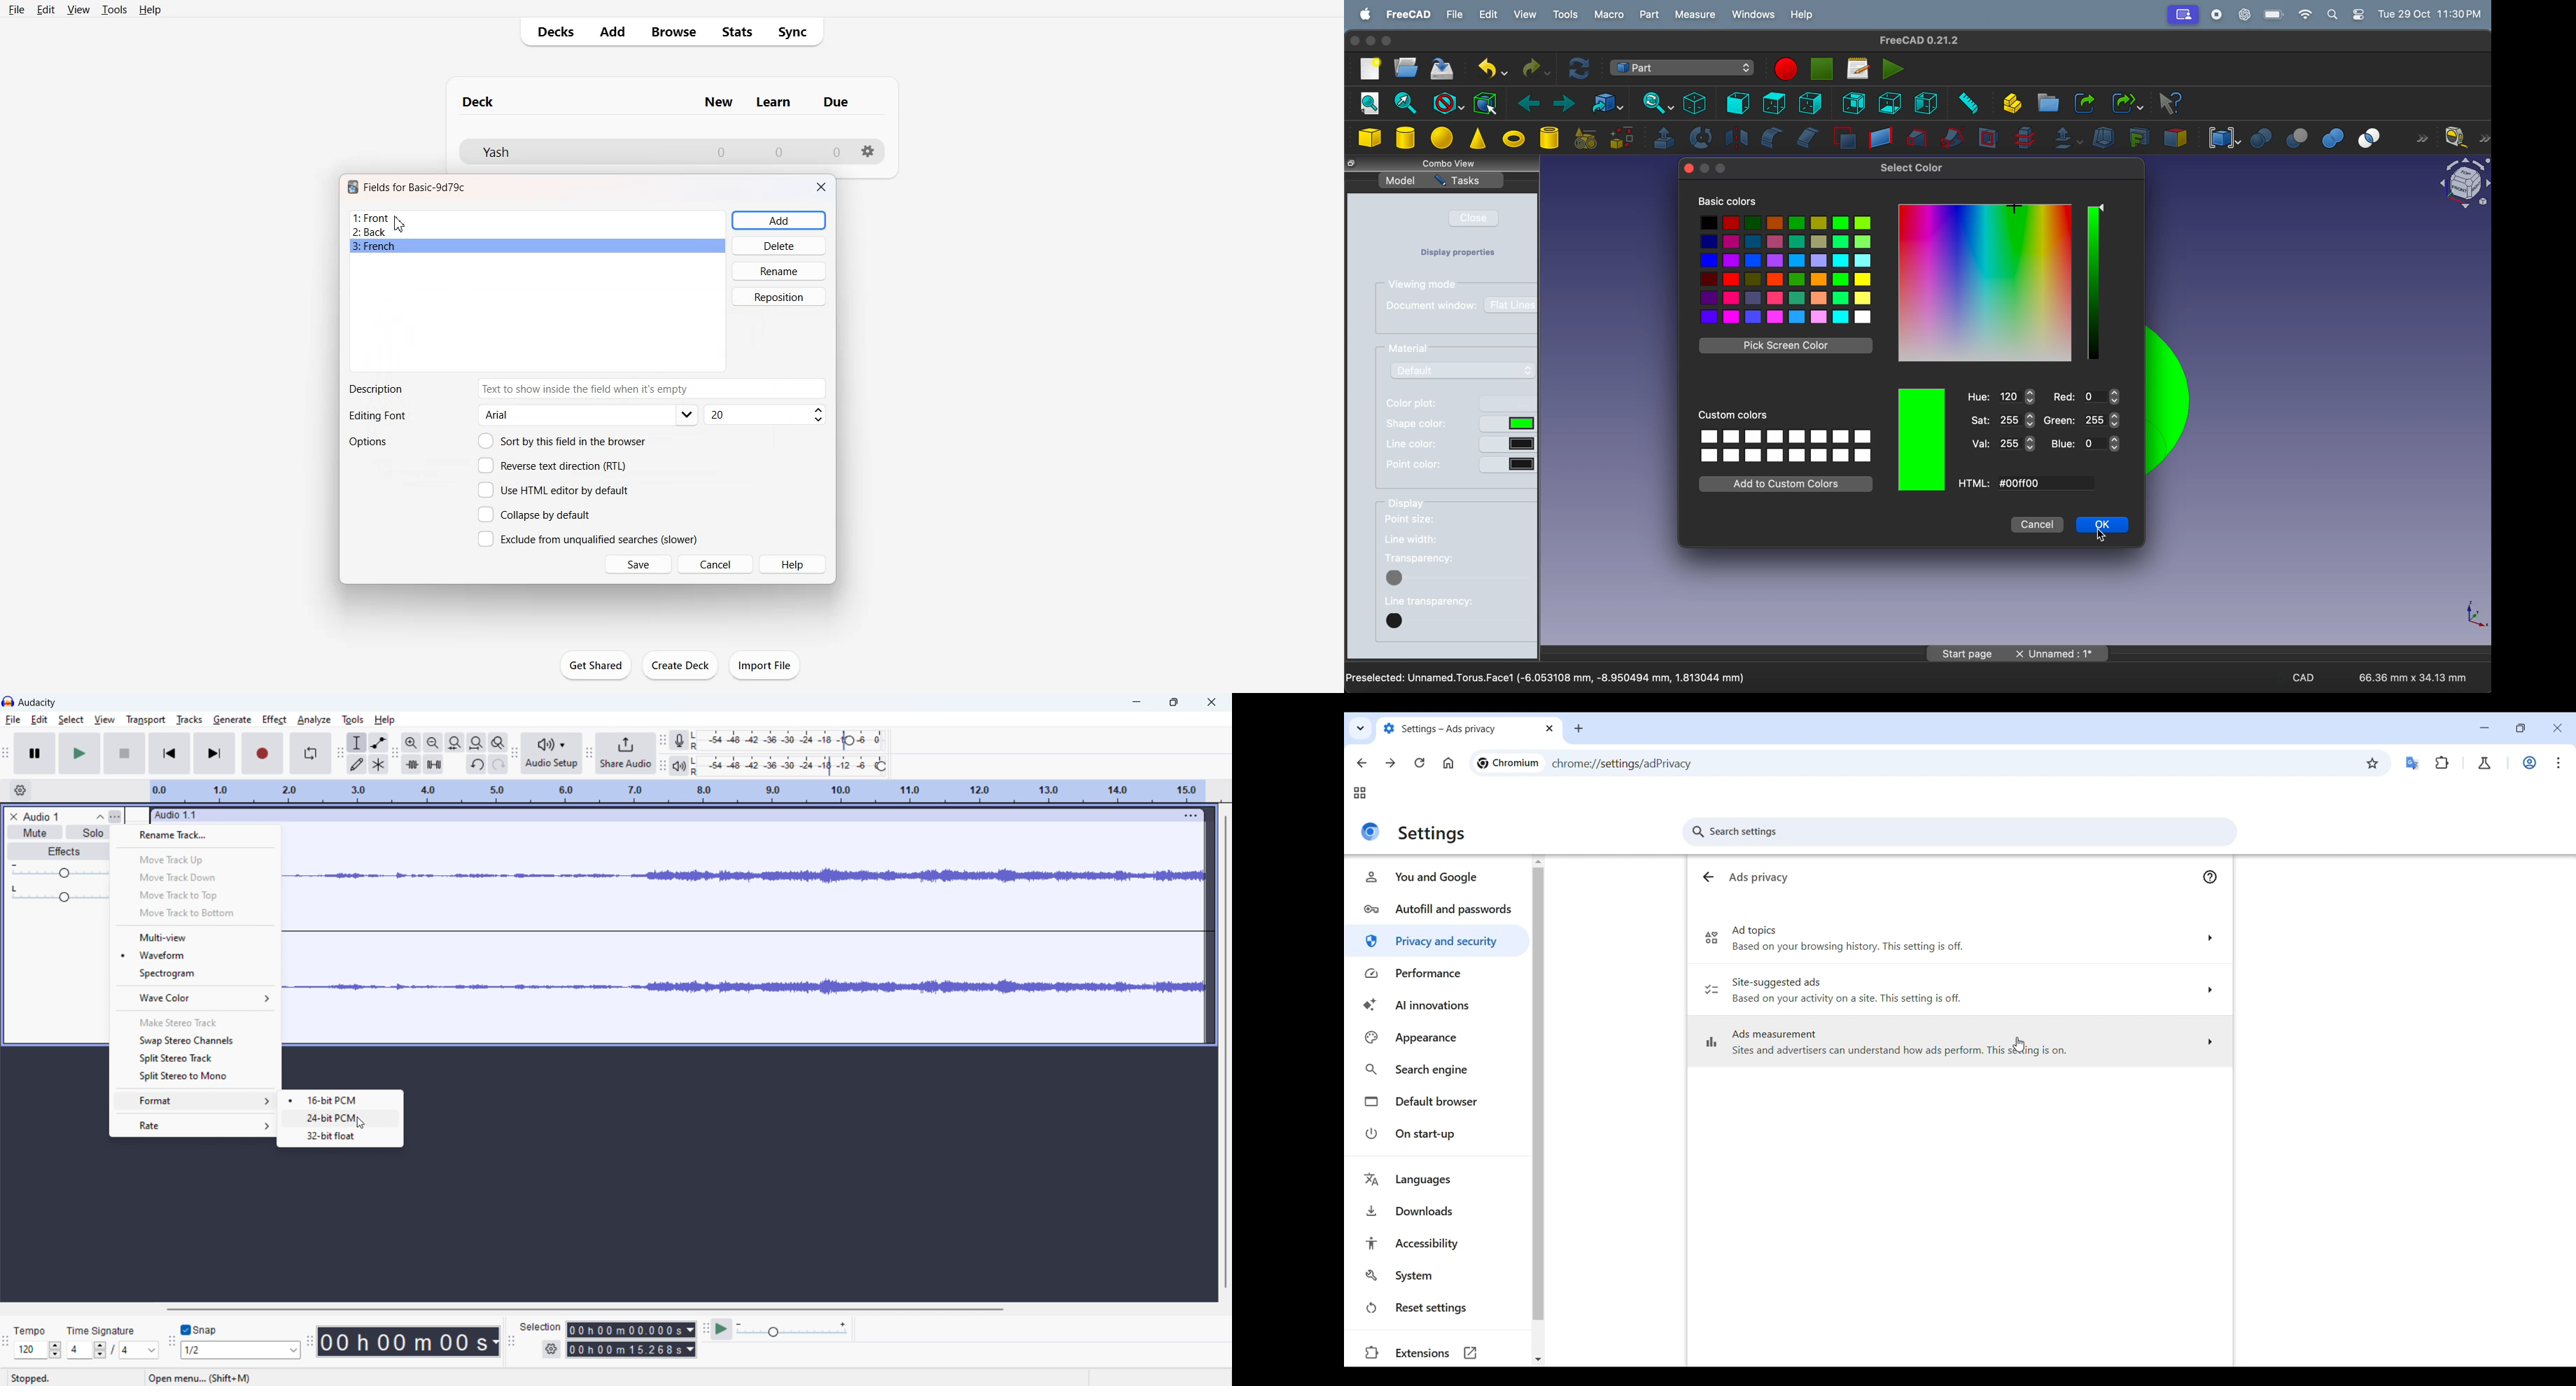 Image resolution: width=2576 pixels, height=1400 pixels. What do you see at coordinates (1436, 1102) in the screenshot?
I see `Default browser` at bounding box center [1436, 1102].